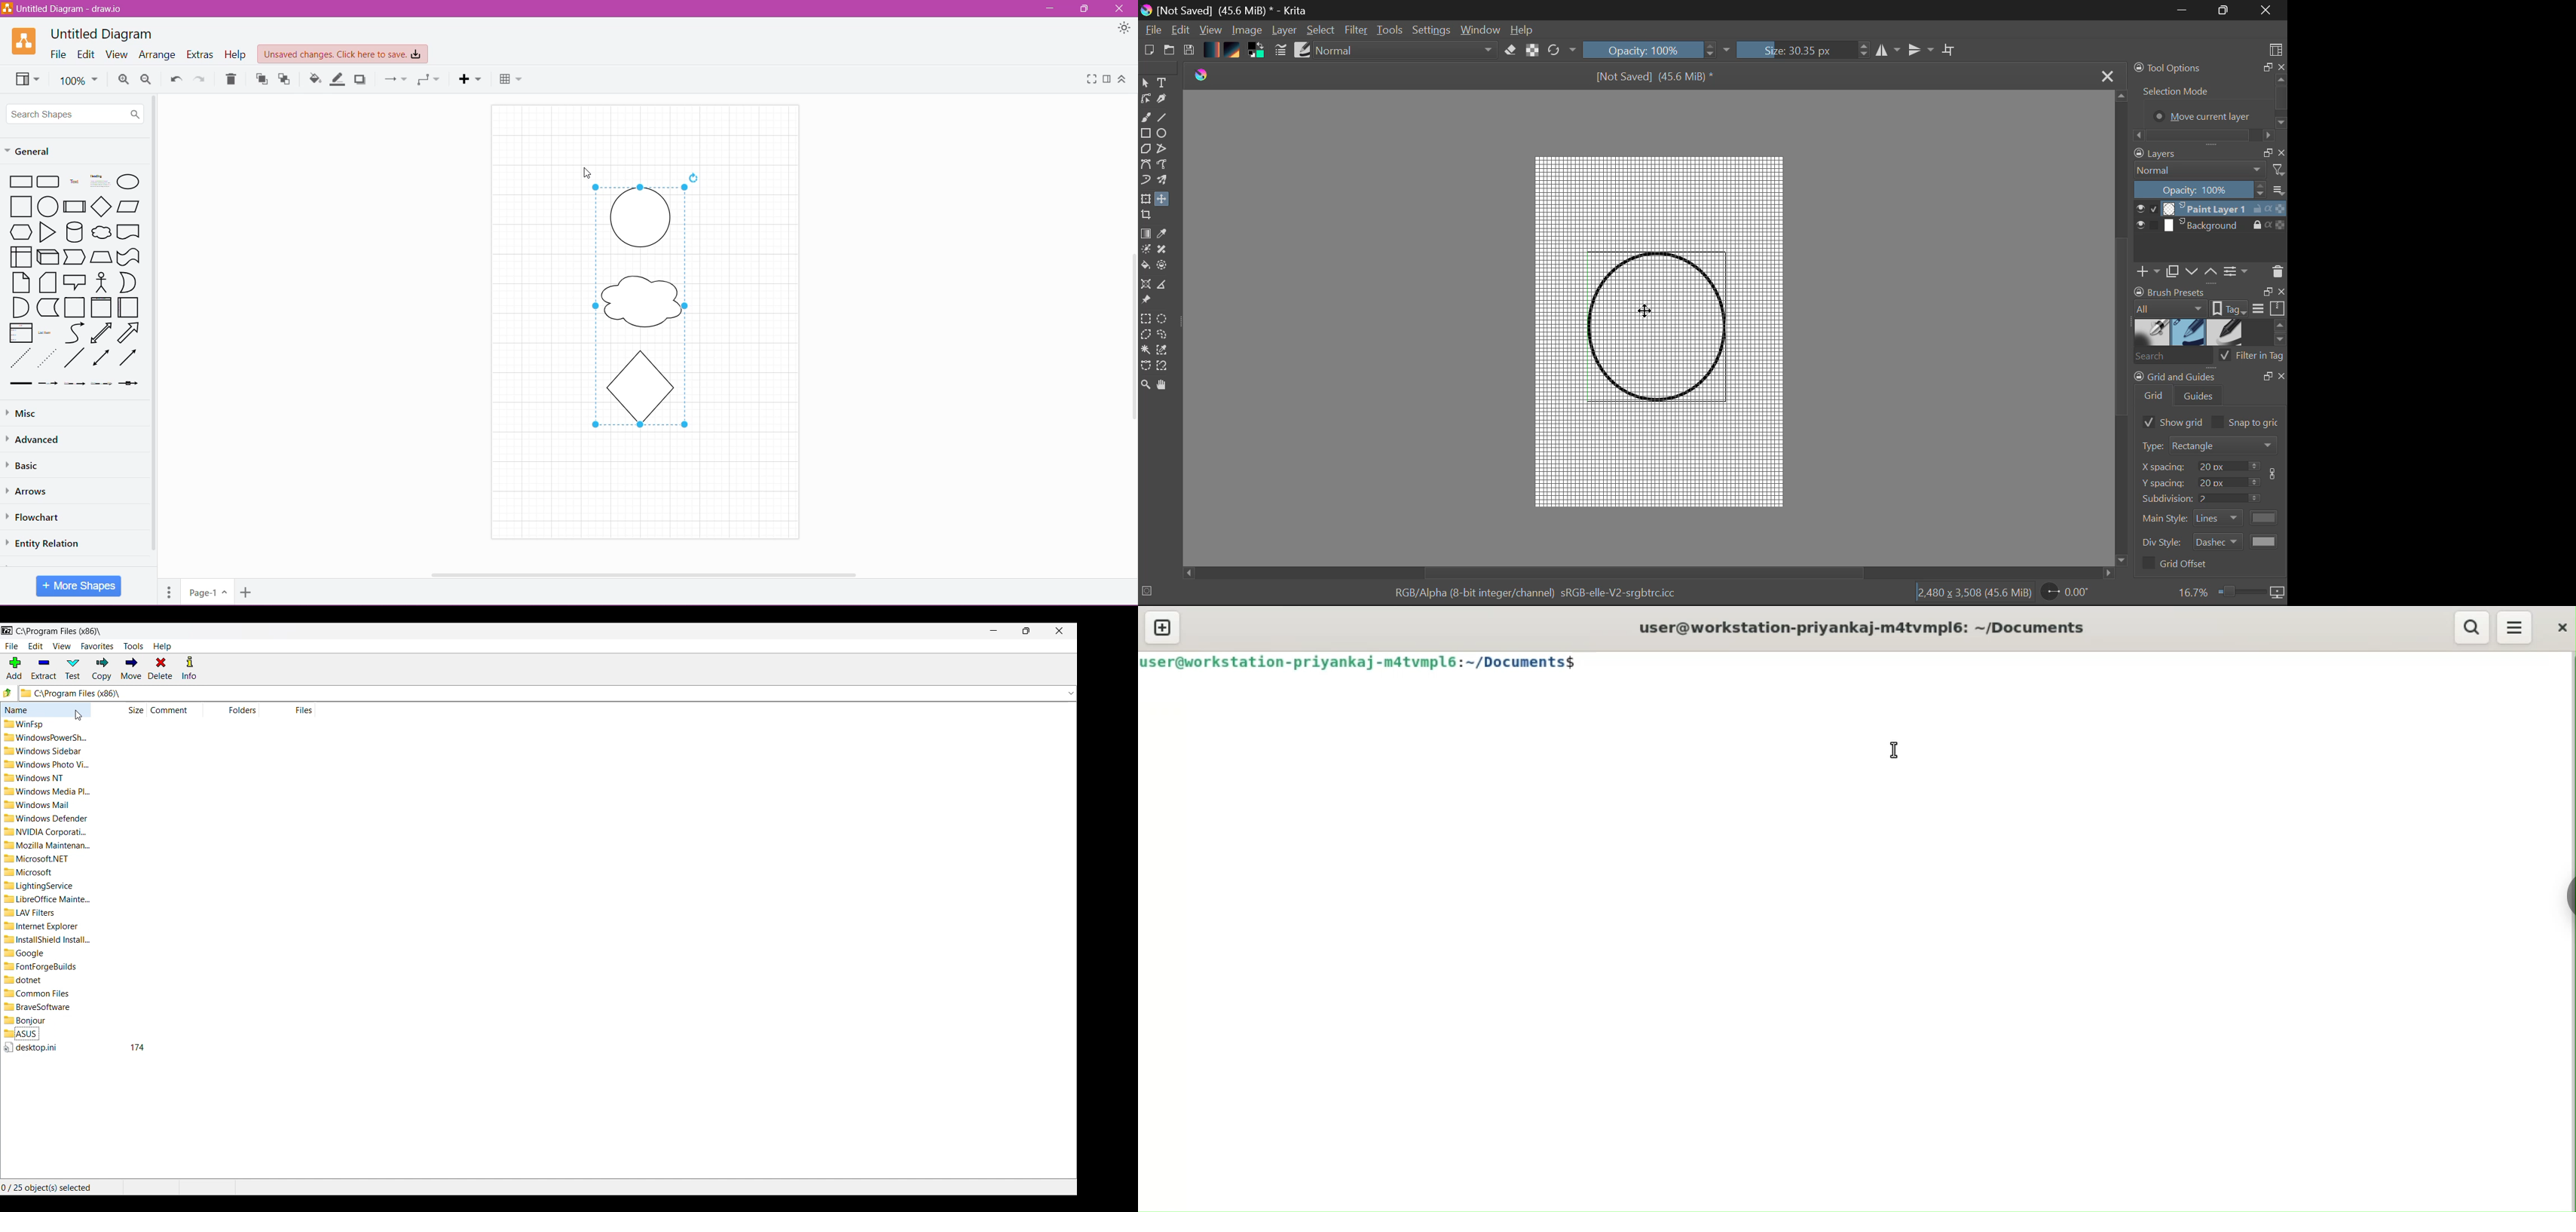 Image resolution: width=2576 pixels, height=1232 pixels. Describe the element at coordinates (1169, 51) in the screenshot. I see `Open` at that location.